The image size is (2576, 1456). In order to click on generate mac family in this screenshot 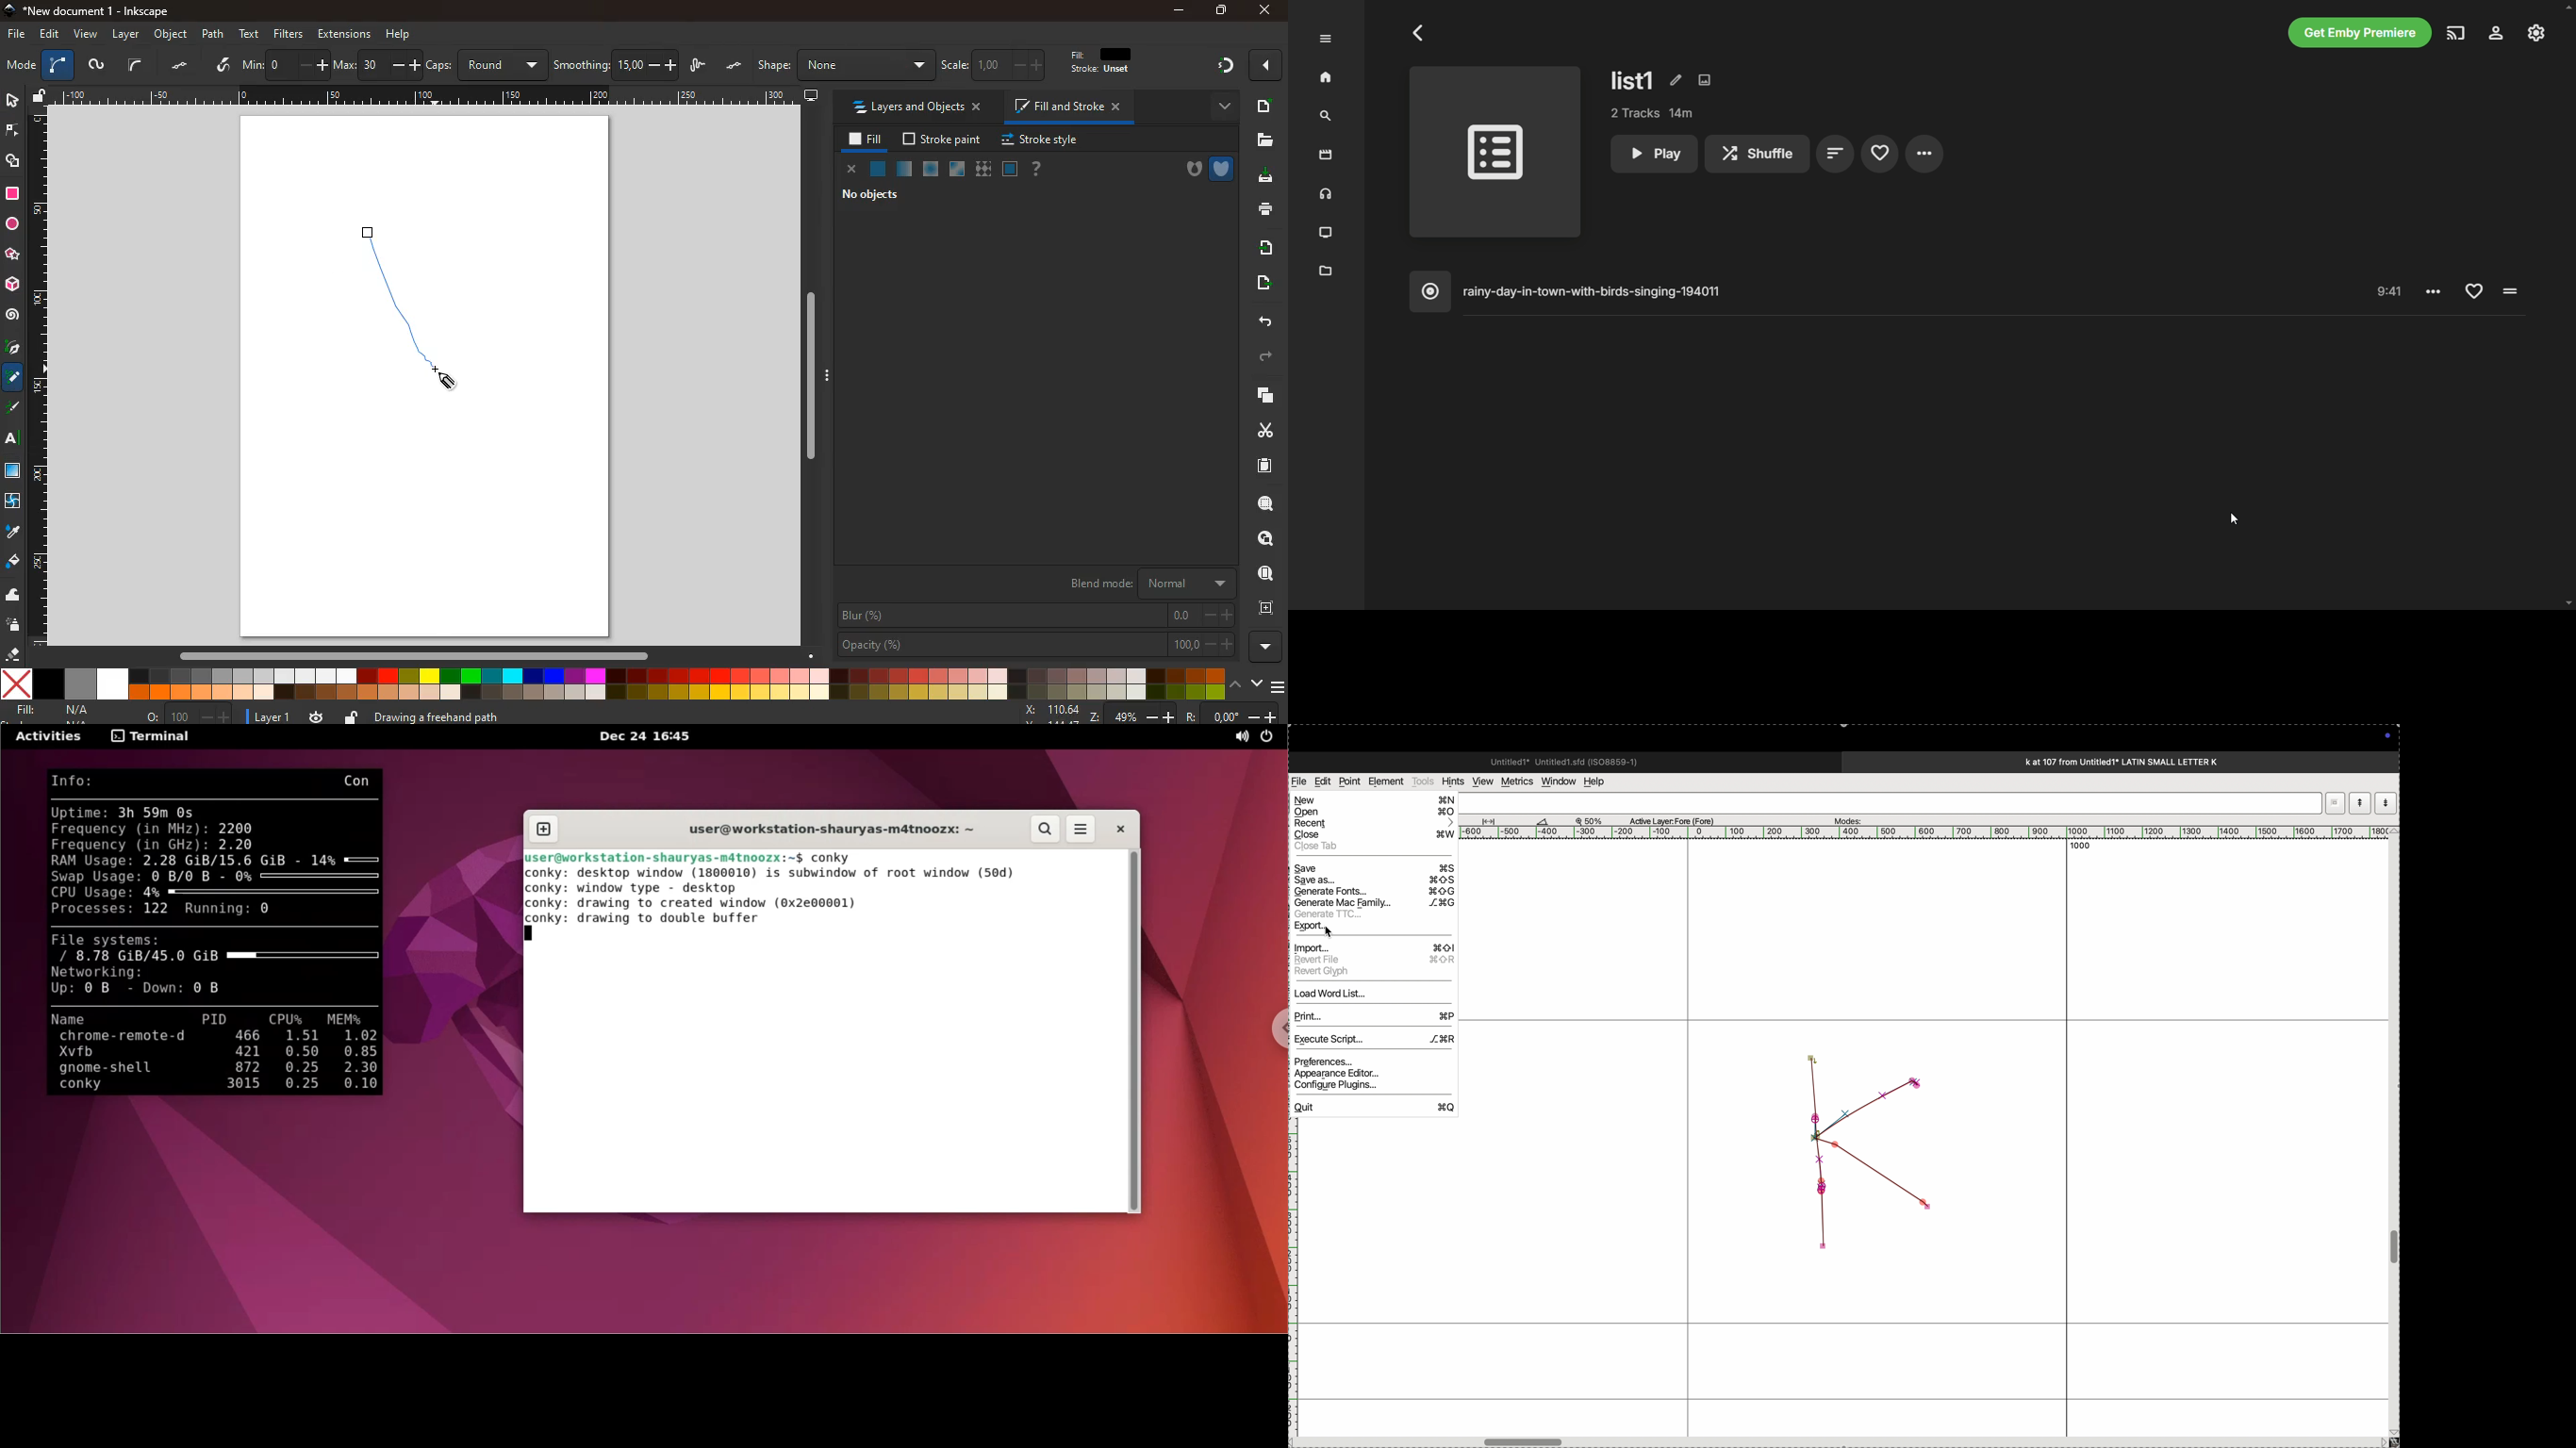, I will do `click(1373, 904)`.